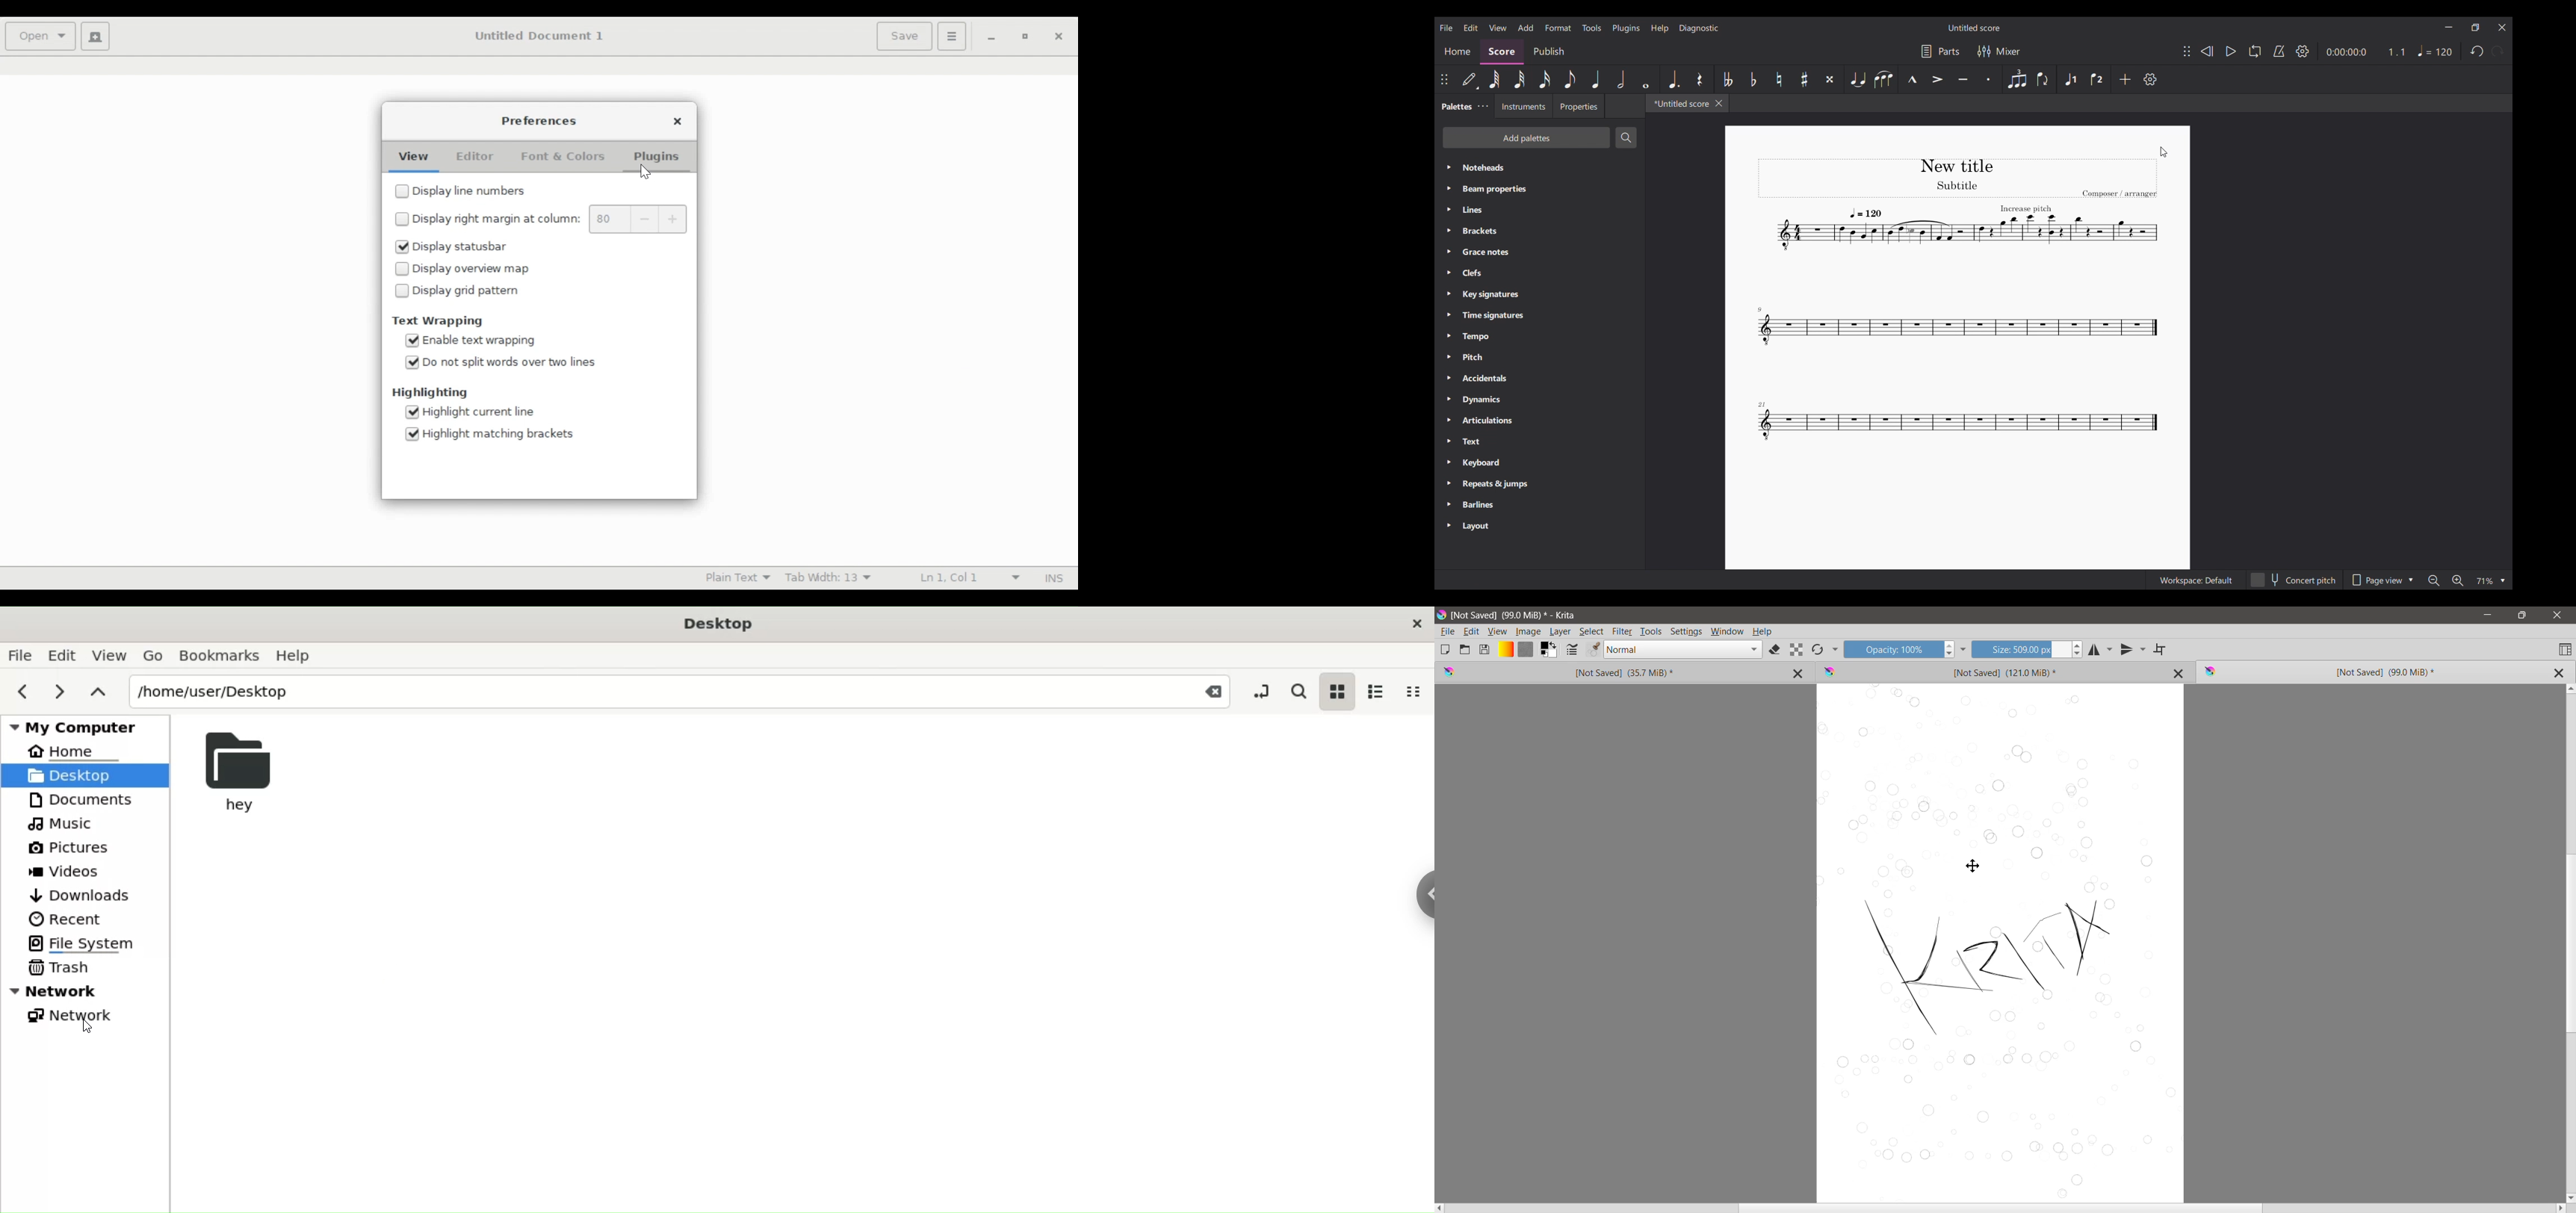 The width and height of the screenshot is (2576, 1232). I want to click on Layout, so click(1540, 526).